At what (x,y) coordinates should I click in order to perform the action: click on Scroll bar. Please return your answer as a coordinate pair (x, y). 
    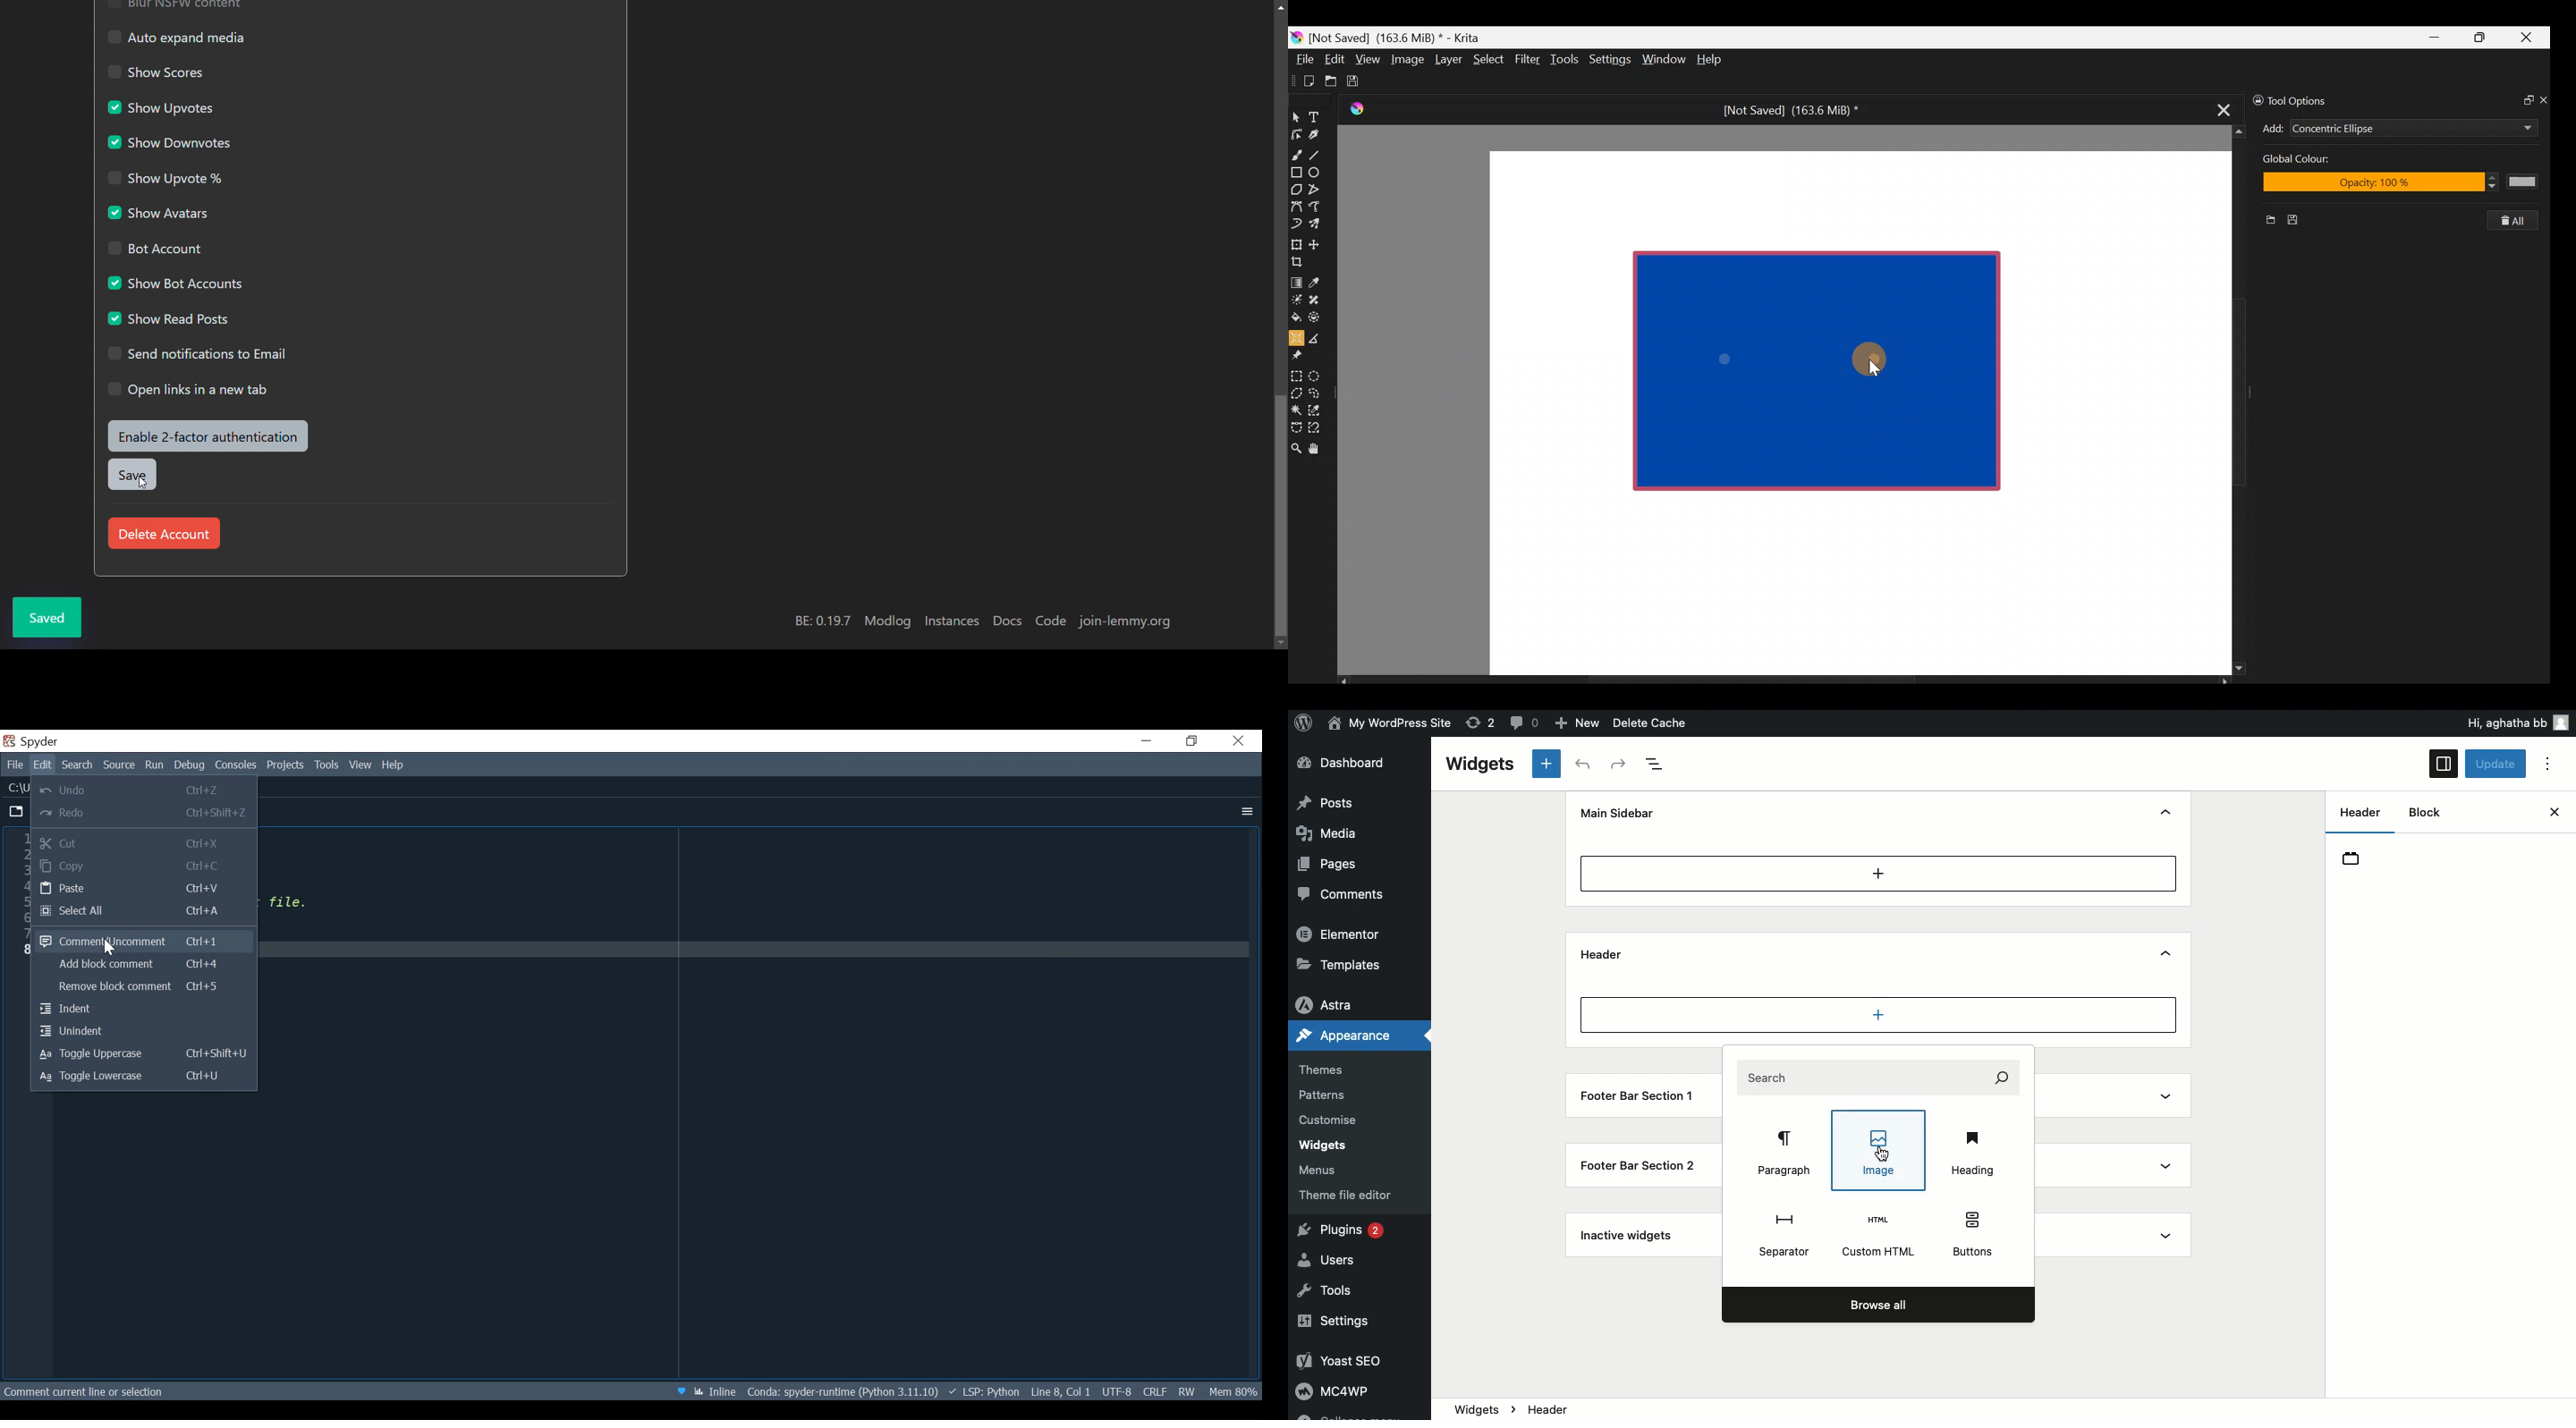
    Looking at the image, I should click on (1784, 681).